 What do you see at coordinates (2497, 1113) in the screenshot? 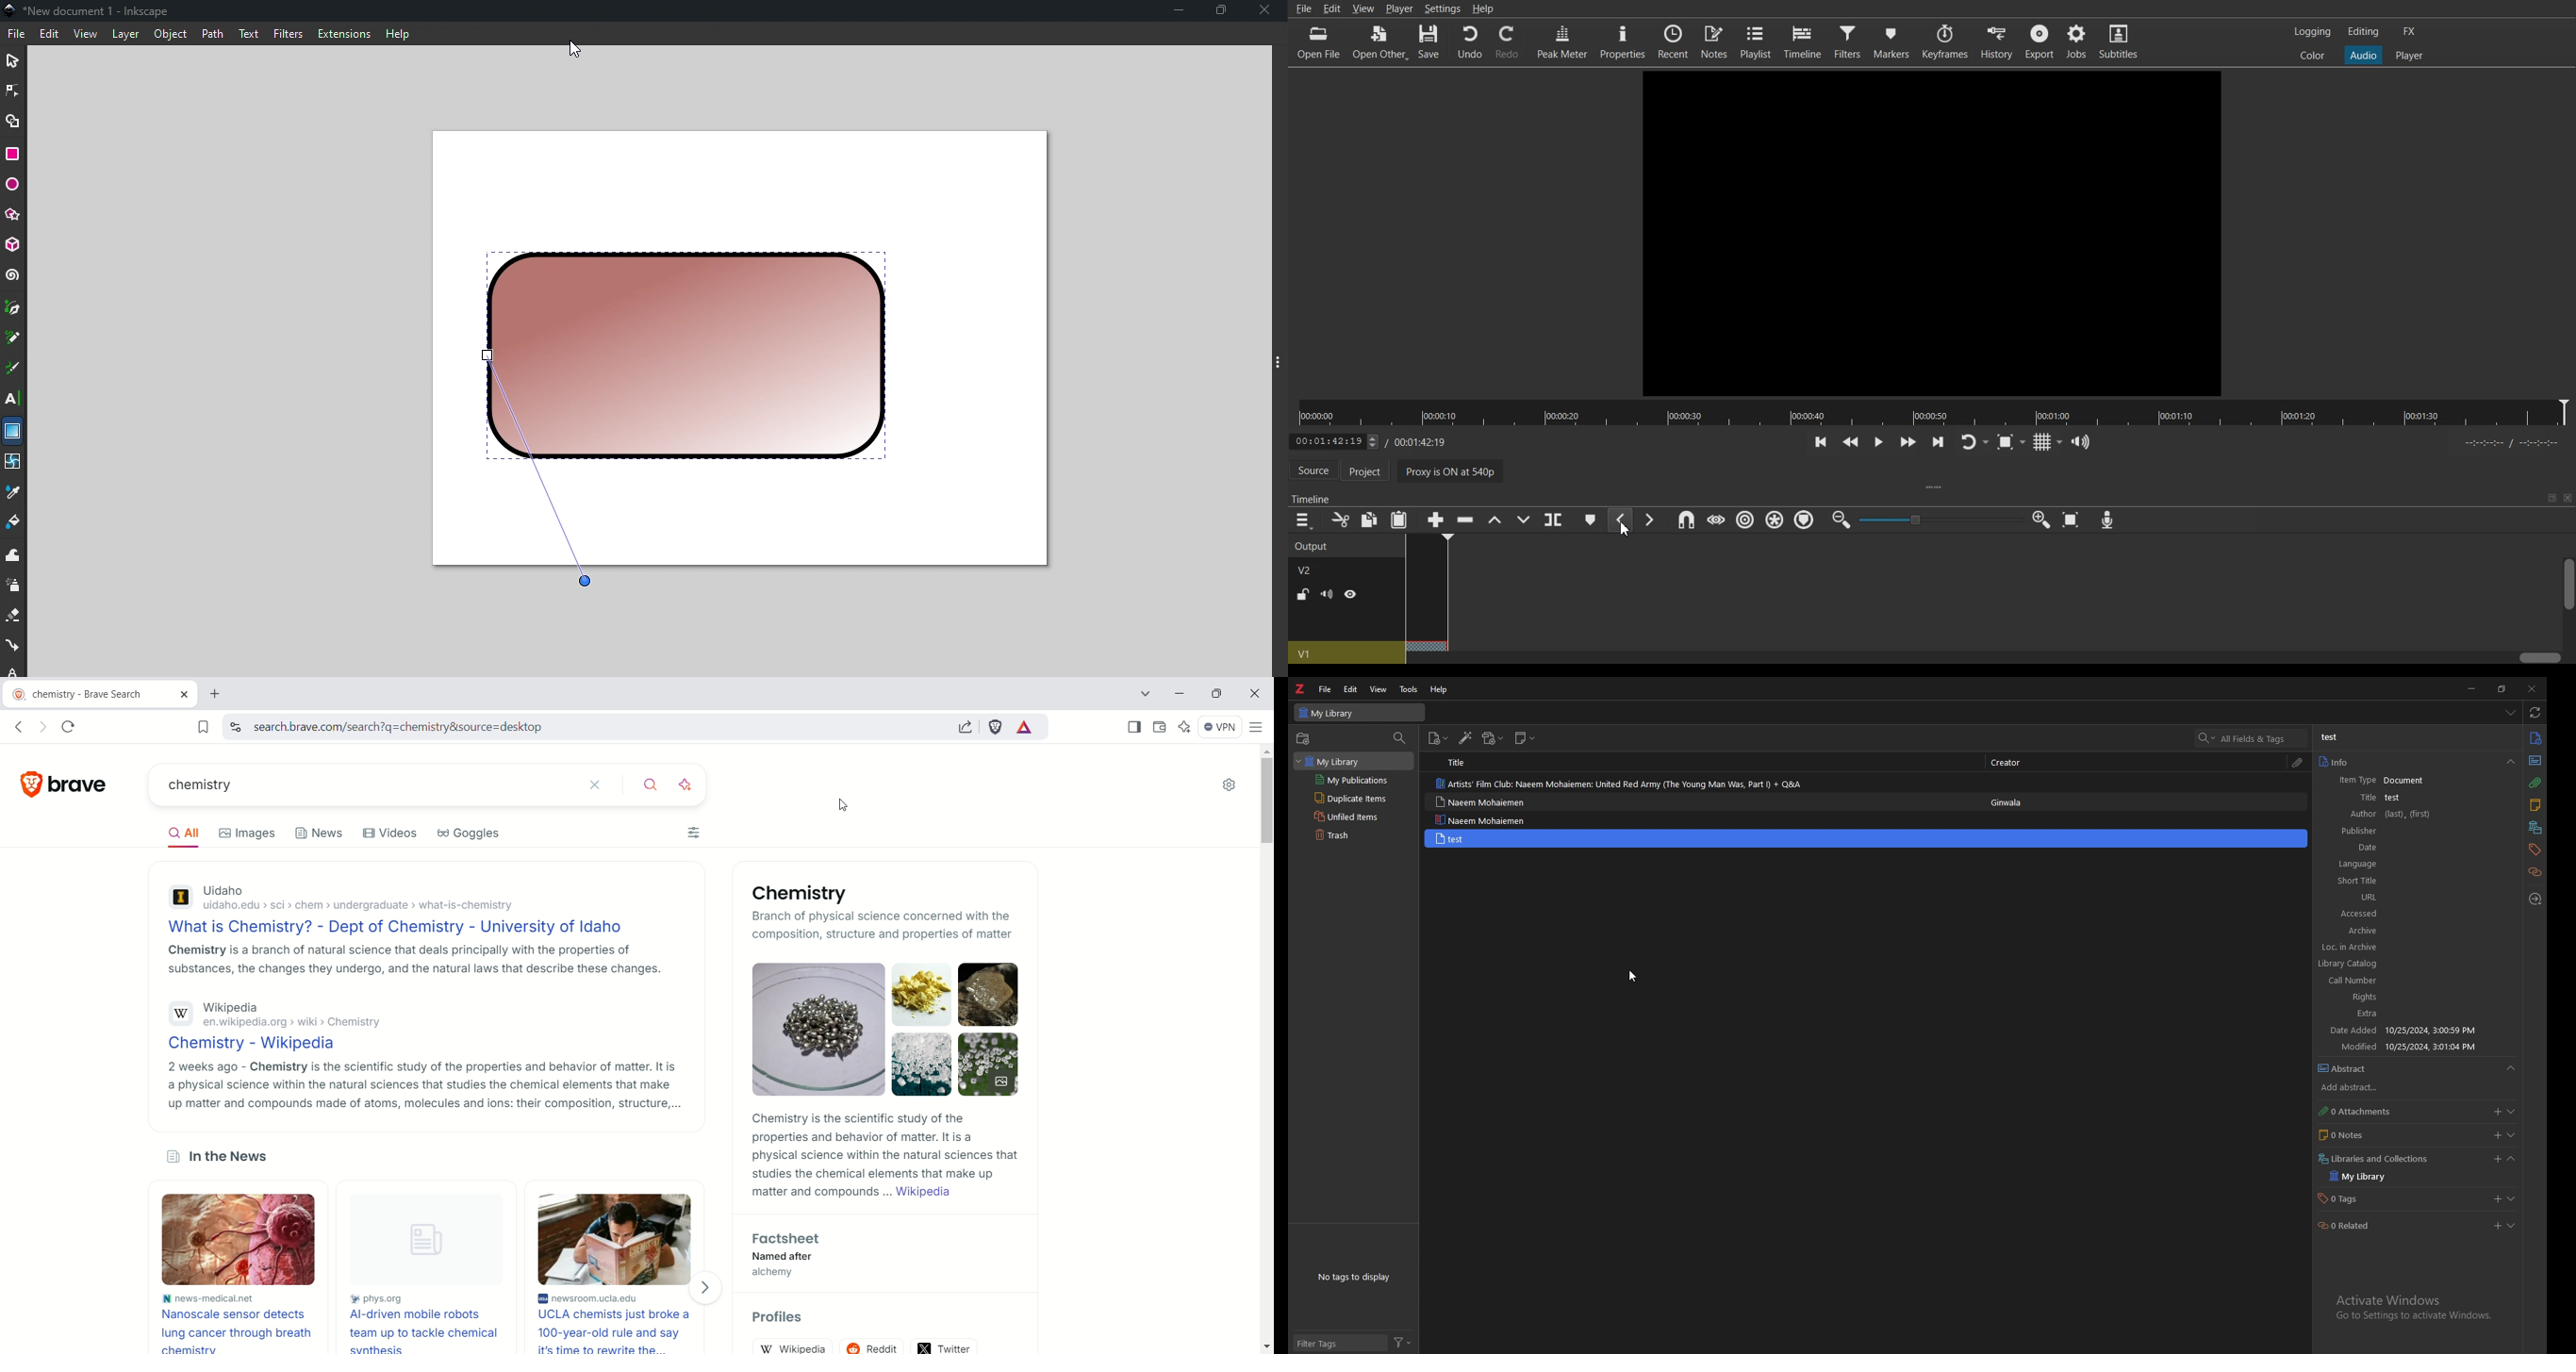
I see `add attachments` at bounding box center [2497, 1113].